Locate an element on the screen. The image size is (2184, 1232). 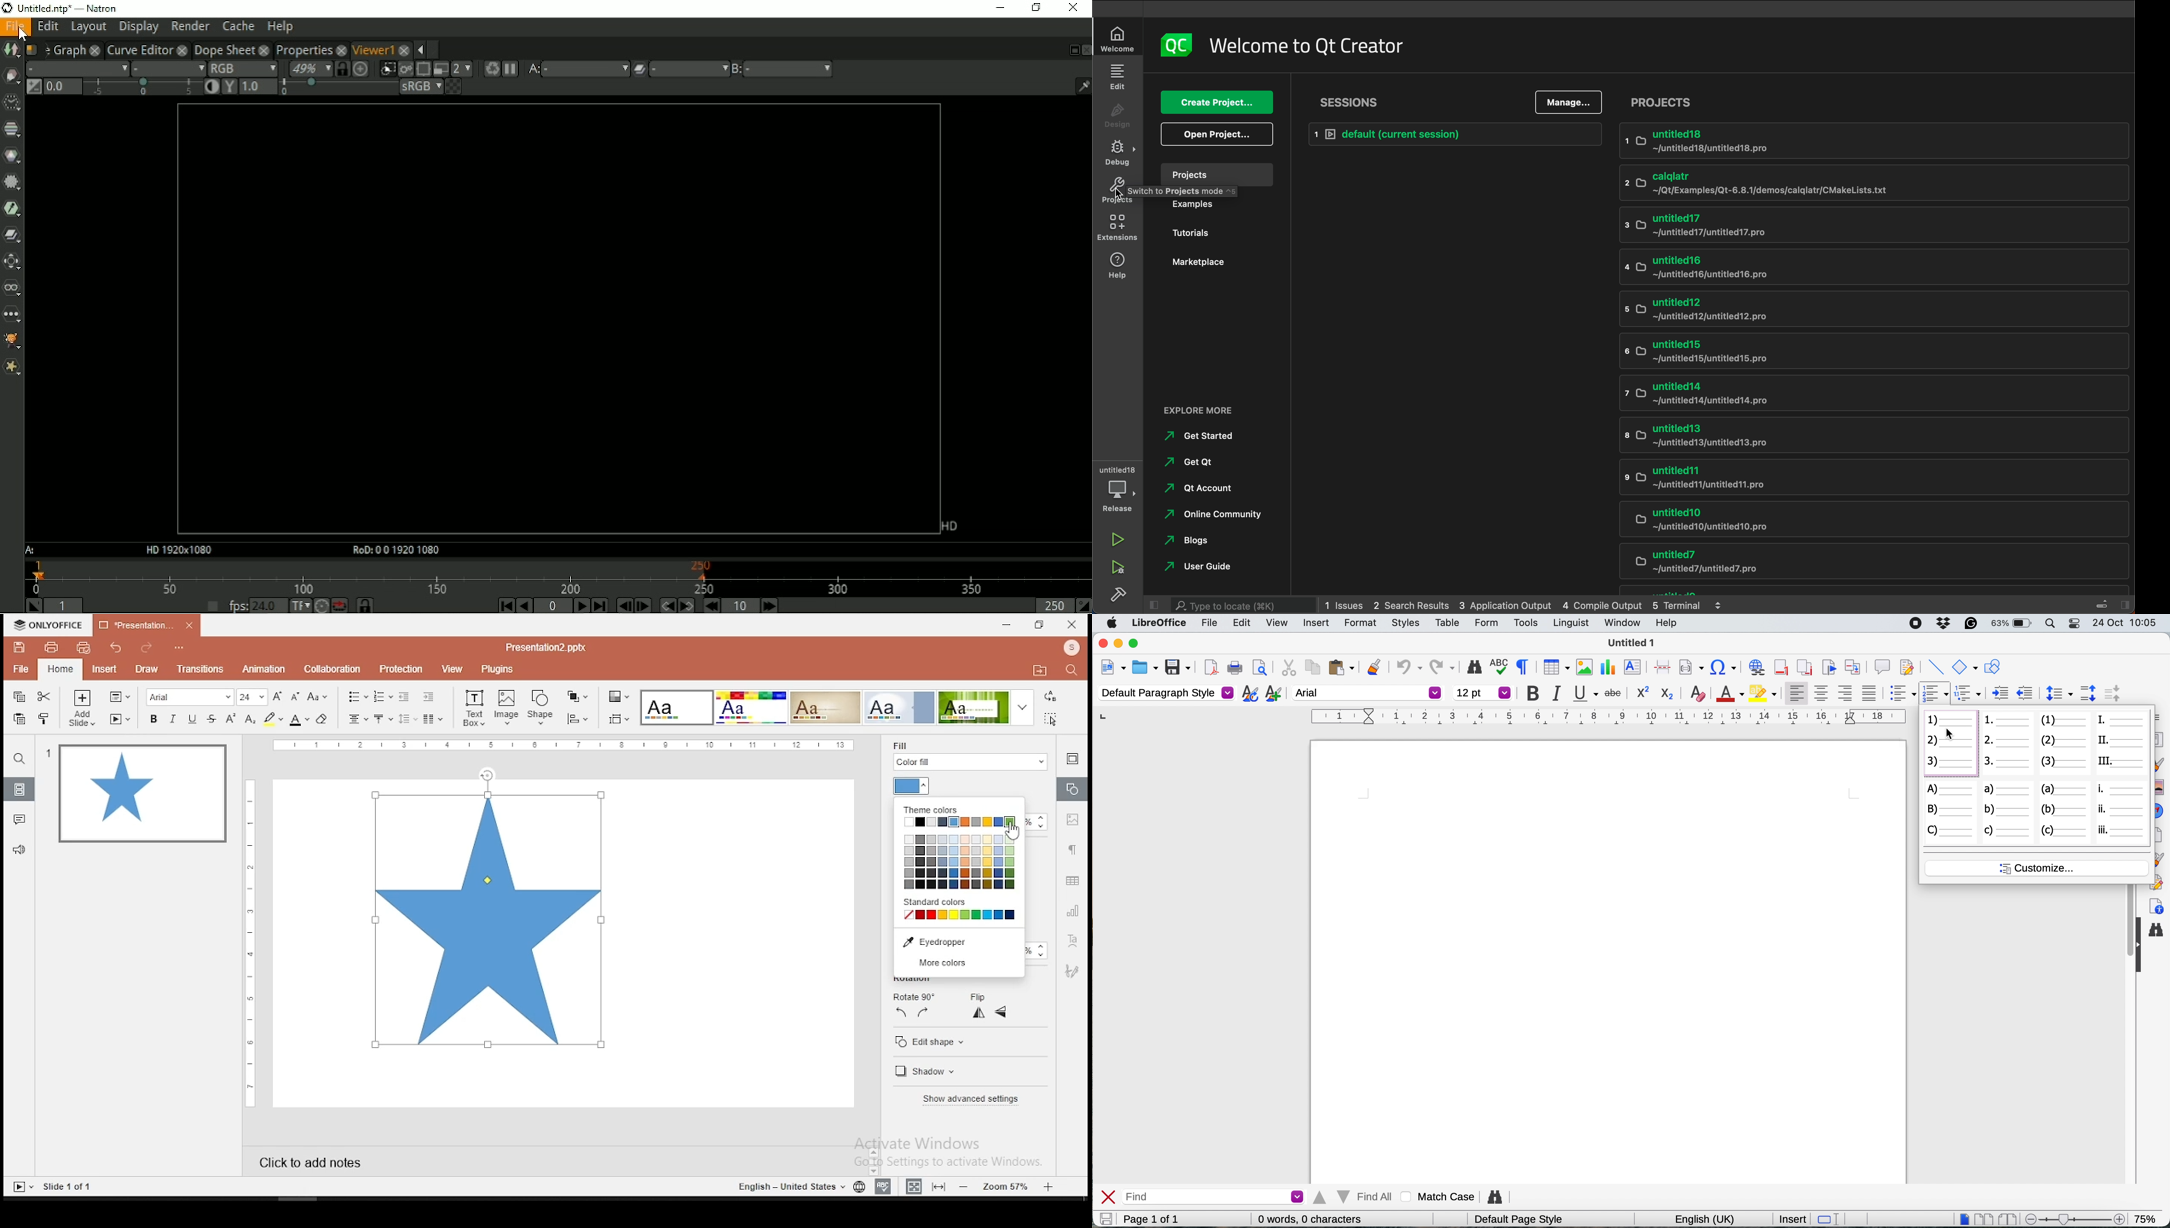
minimize is located at coordinates (1008, 626).